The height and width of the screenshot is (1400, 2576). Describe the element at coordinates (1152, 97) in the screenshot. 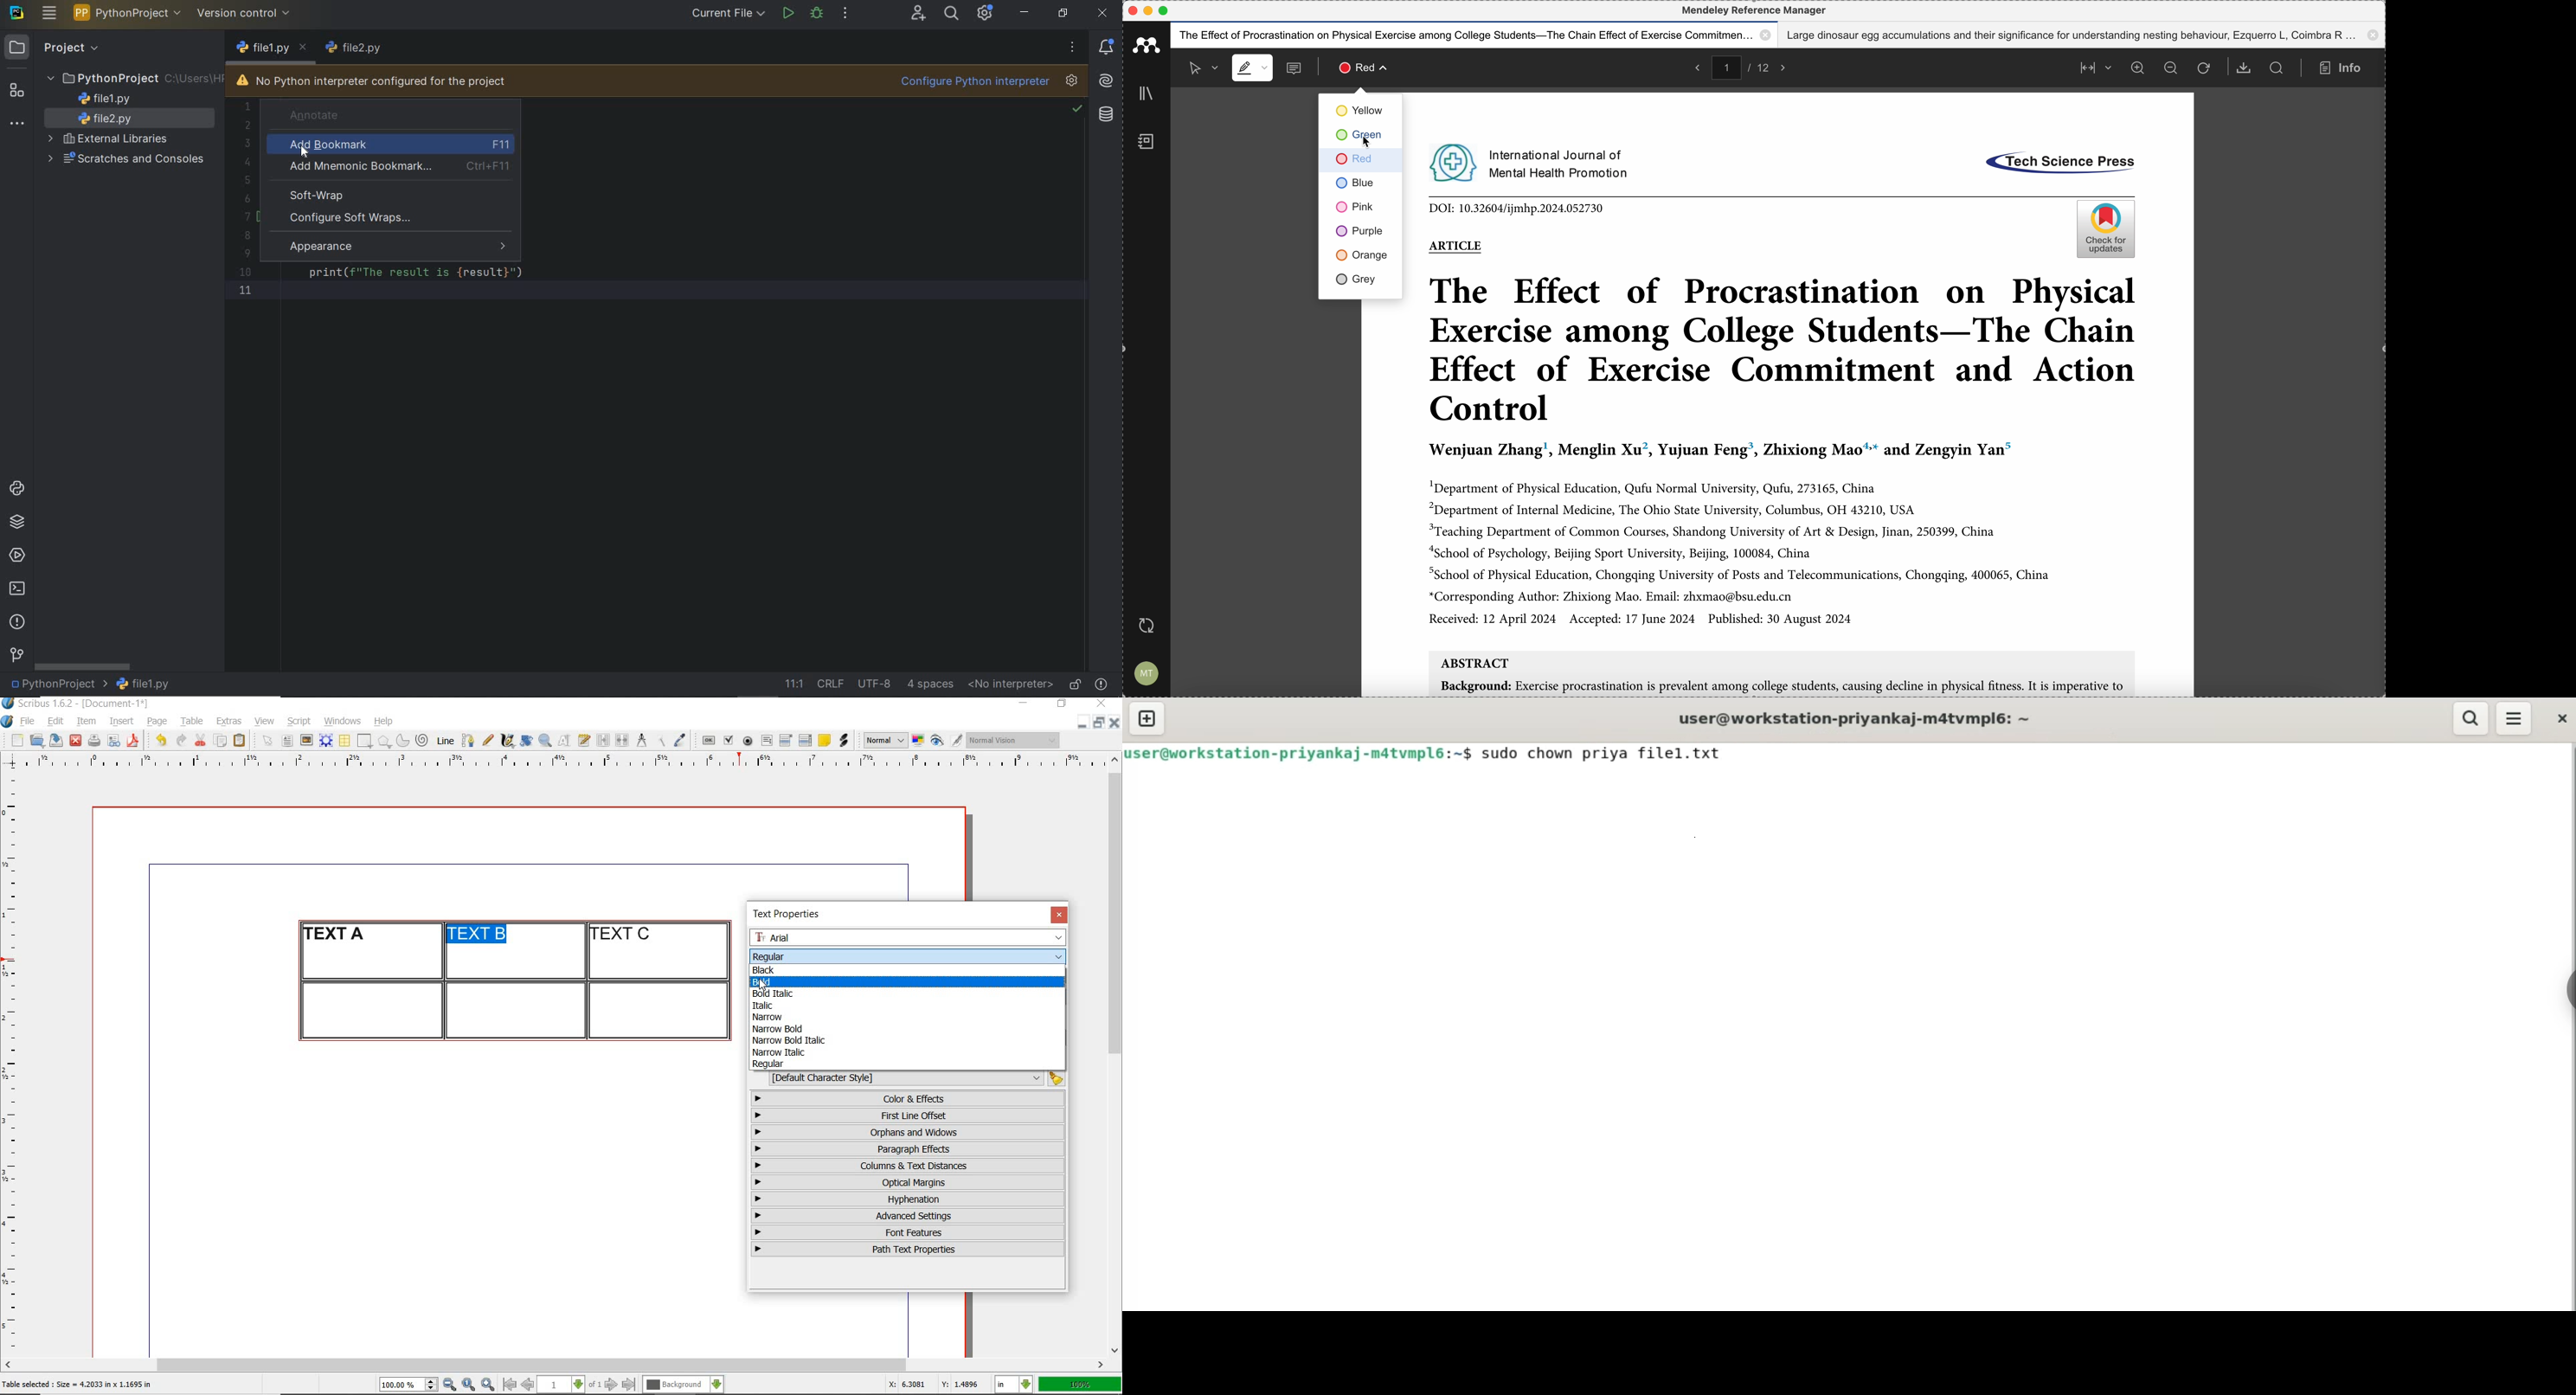

I see `library` at that location.